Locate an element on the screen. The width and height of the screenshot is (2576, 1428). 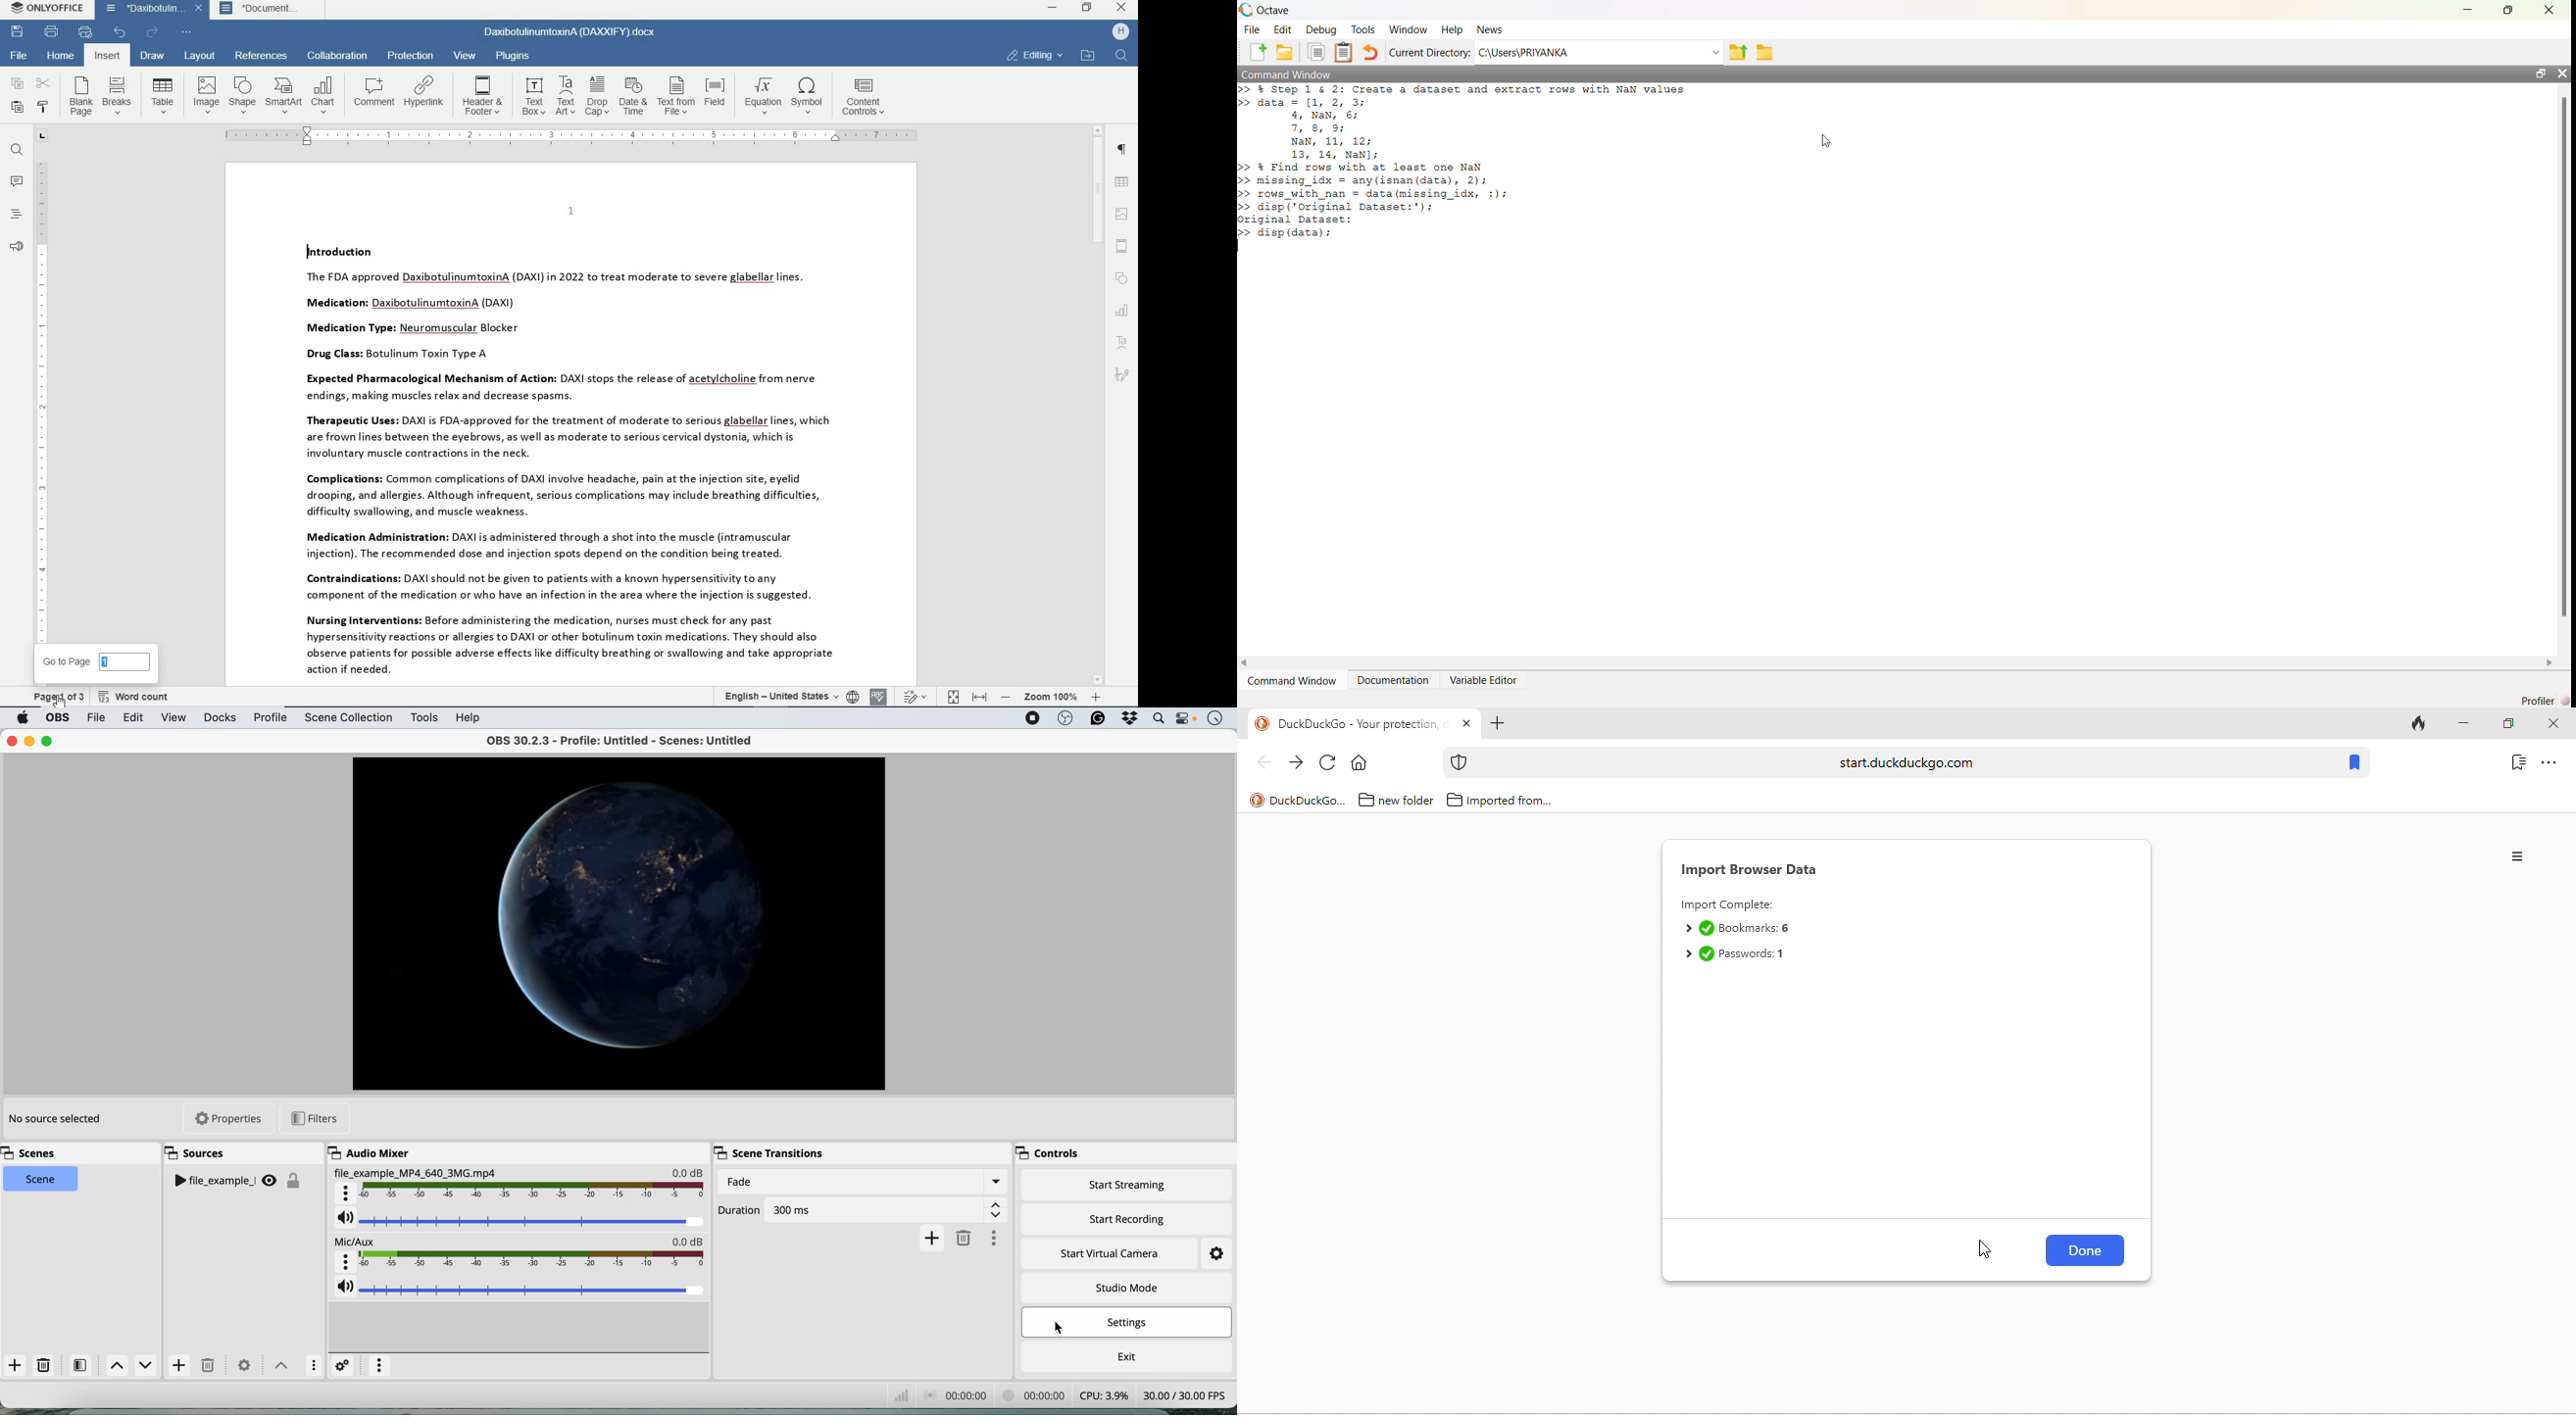
set document language is located at coordinates (853, 696).